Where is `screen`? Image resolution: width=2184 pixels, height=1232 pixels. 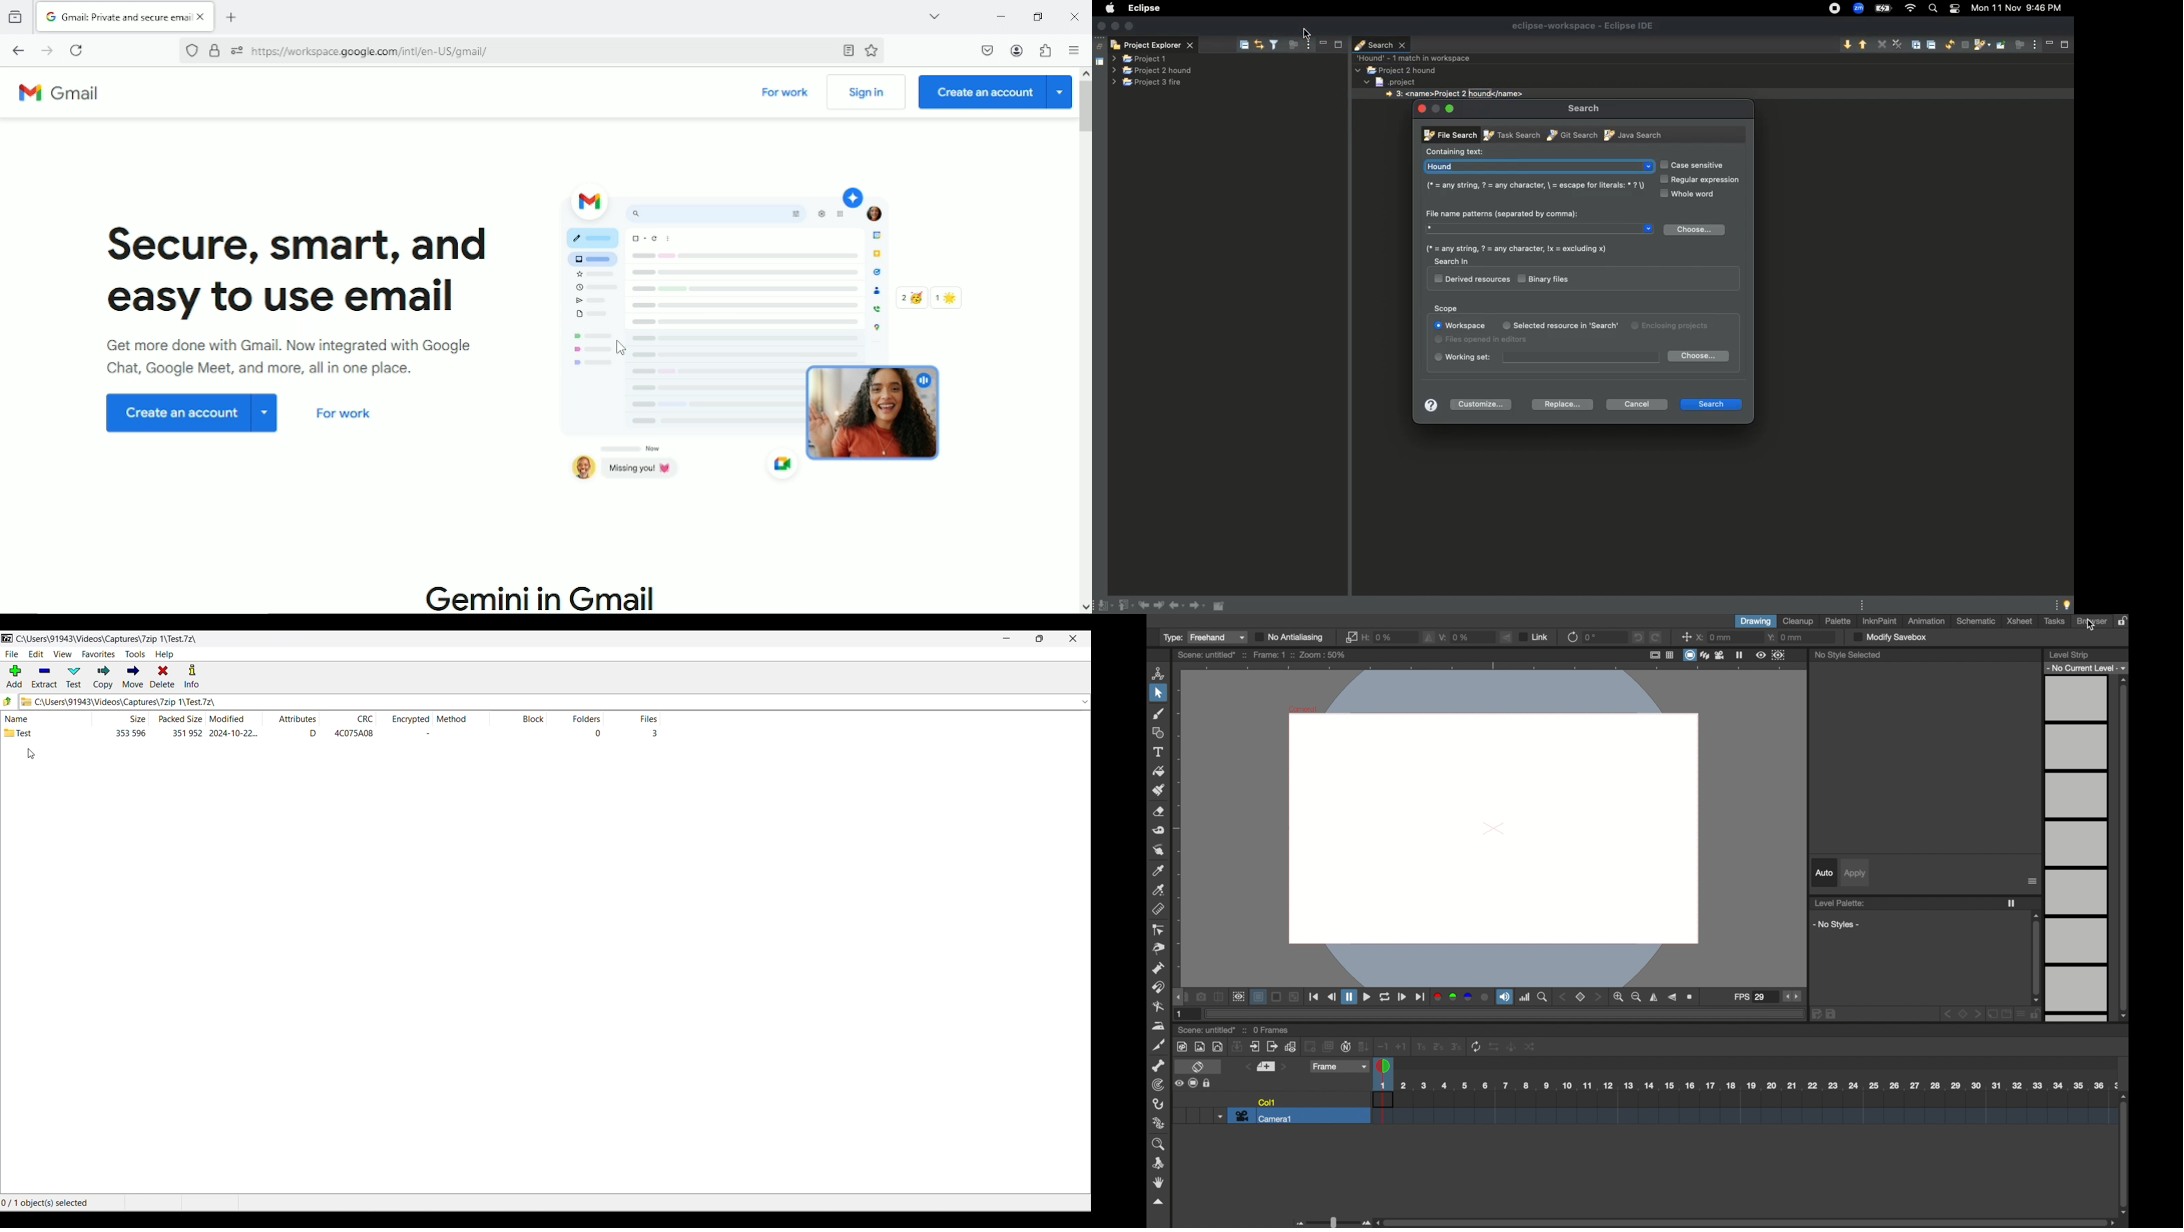
screen is located at coordinates (1276, 997).